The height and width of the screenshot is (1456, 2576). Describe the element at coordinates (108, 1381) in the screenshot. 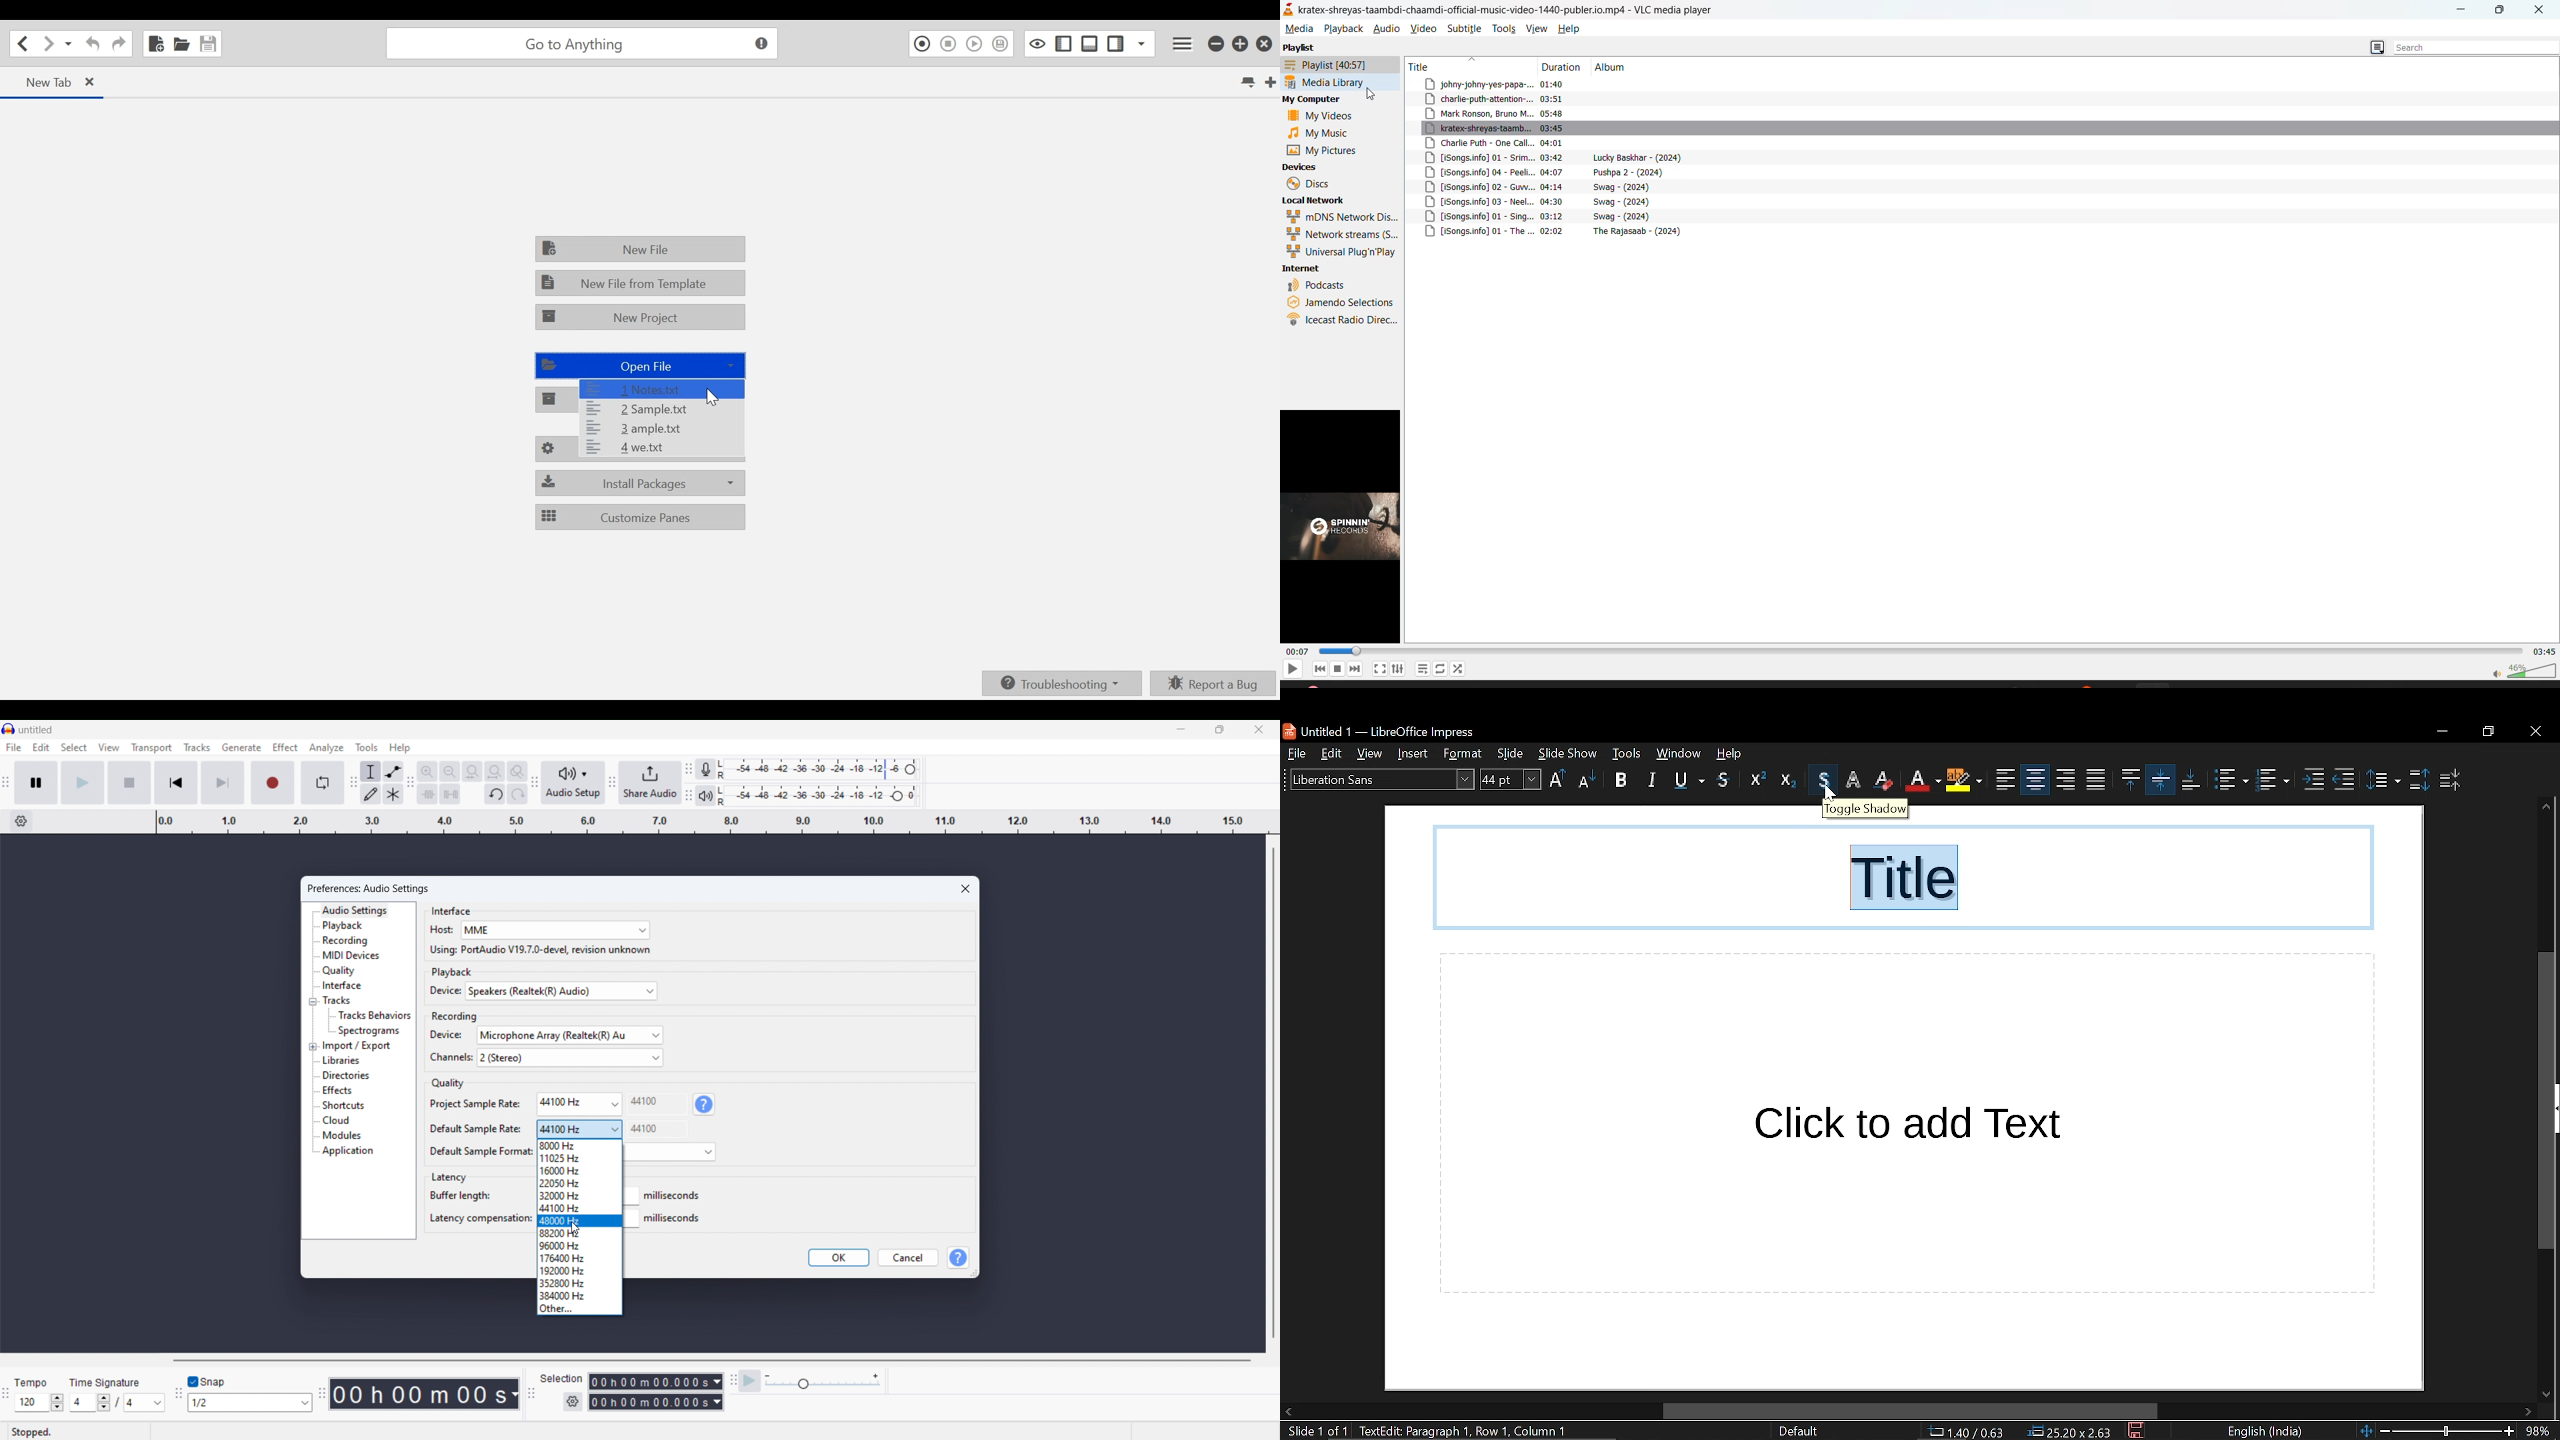

I see `Time signature` at that location.